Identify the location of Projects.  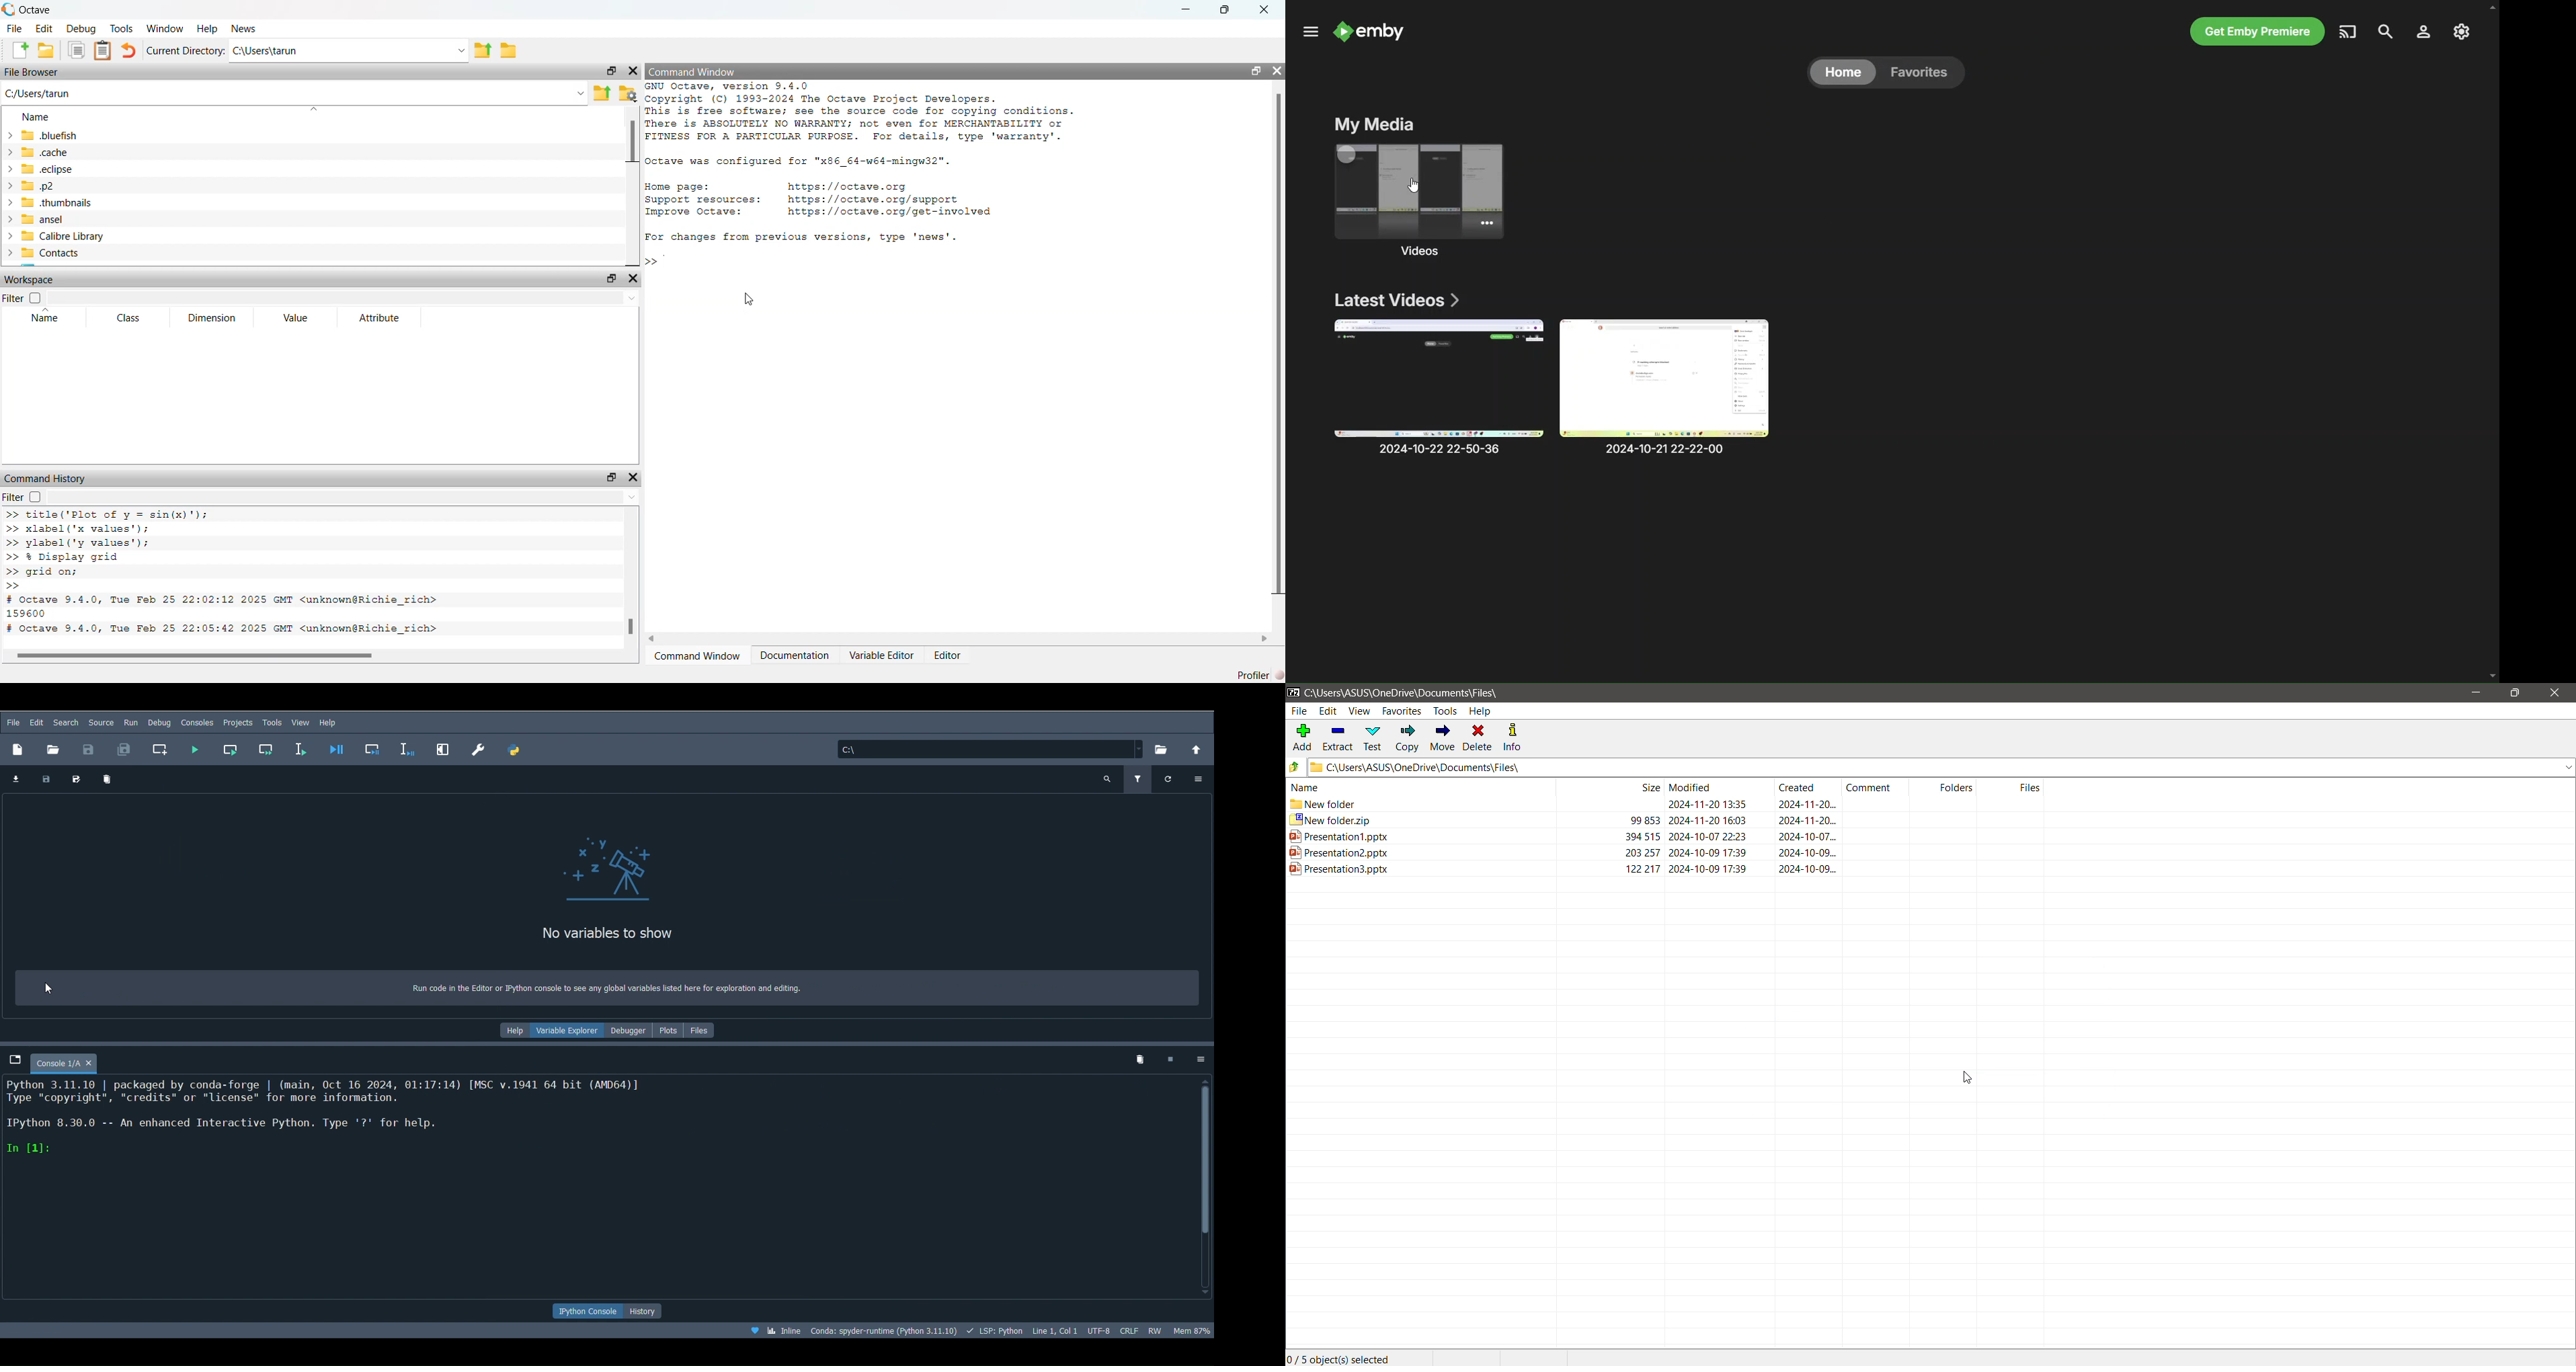
(237, 720).